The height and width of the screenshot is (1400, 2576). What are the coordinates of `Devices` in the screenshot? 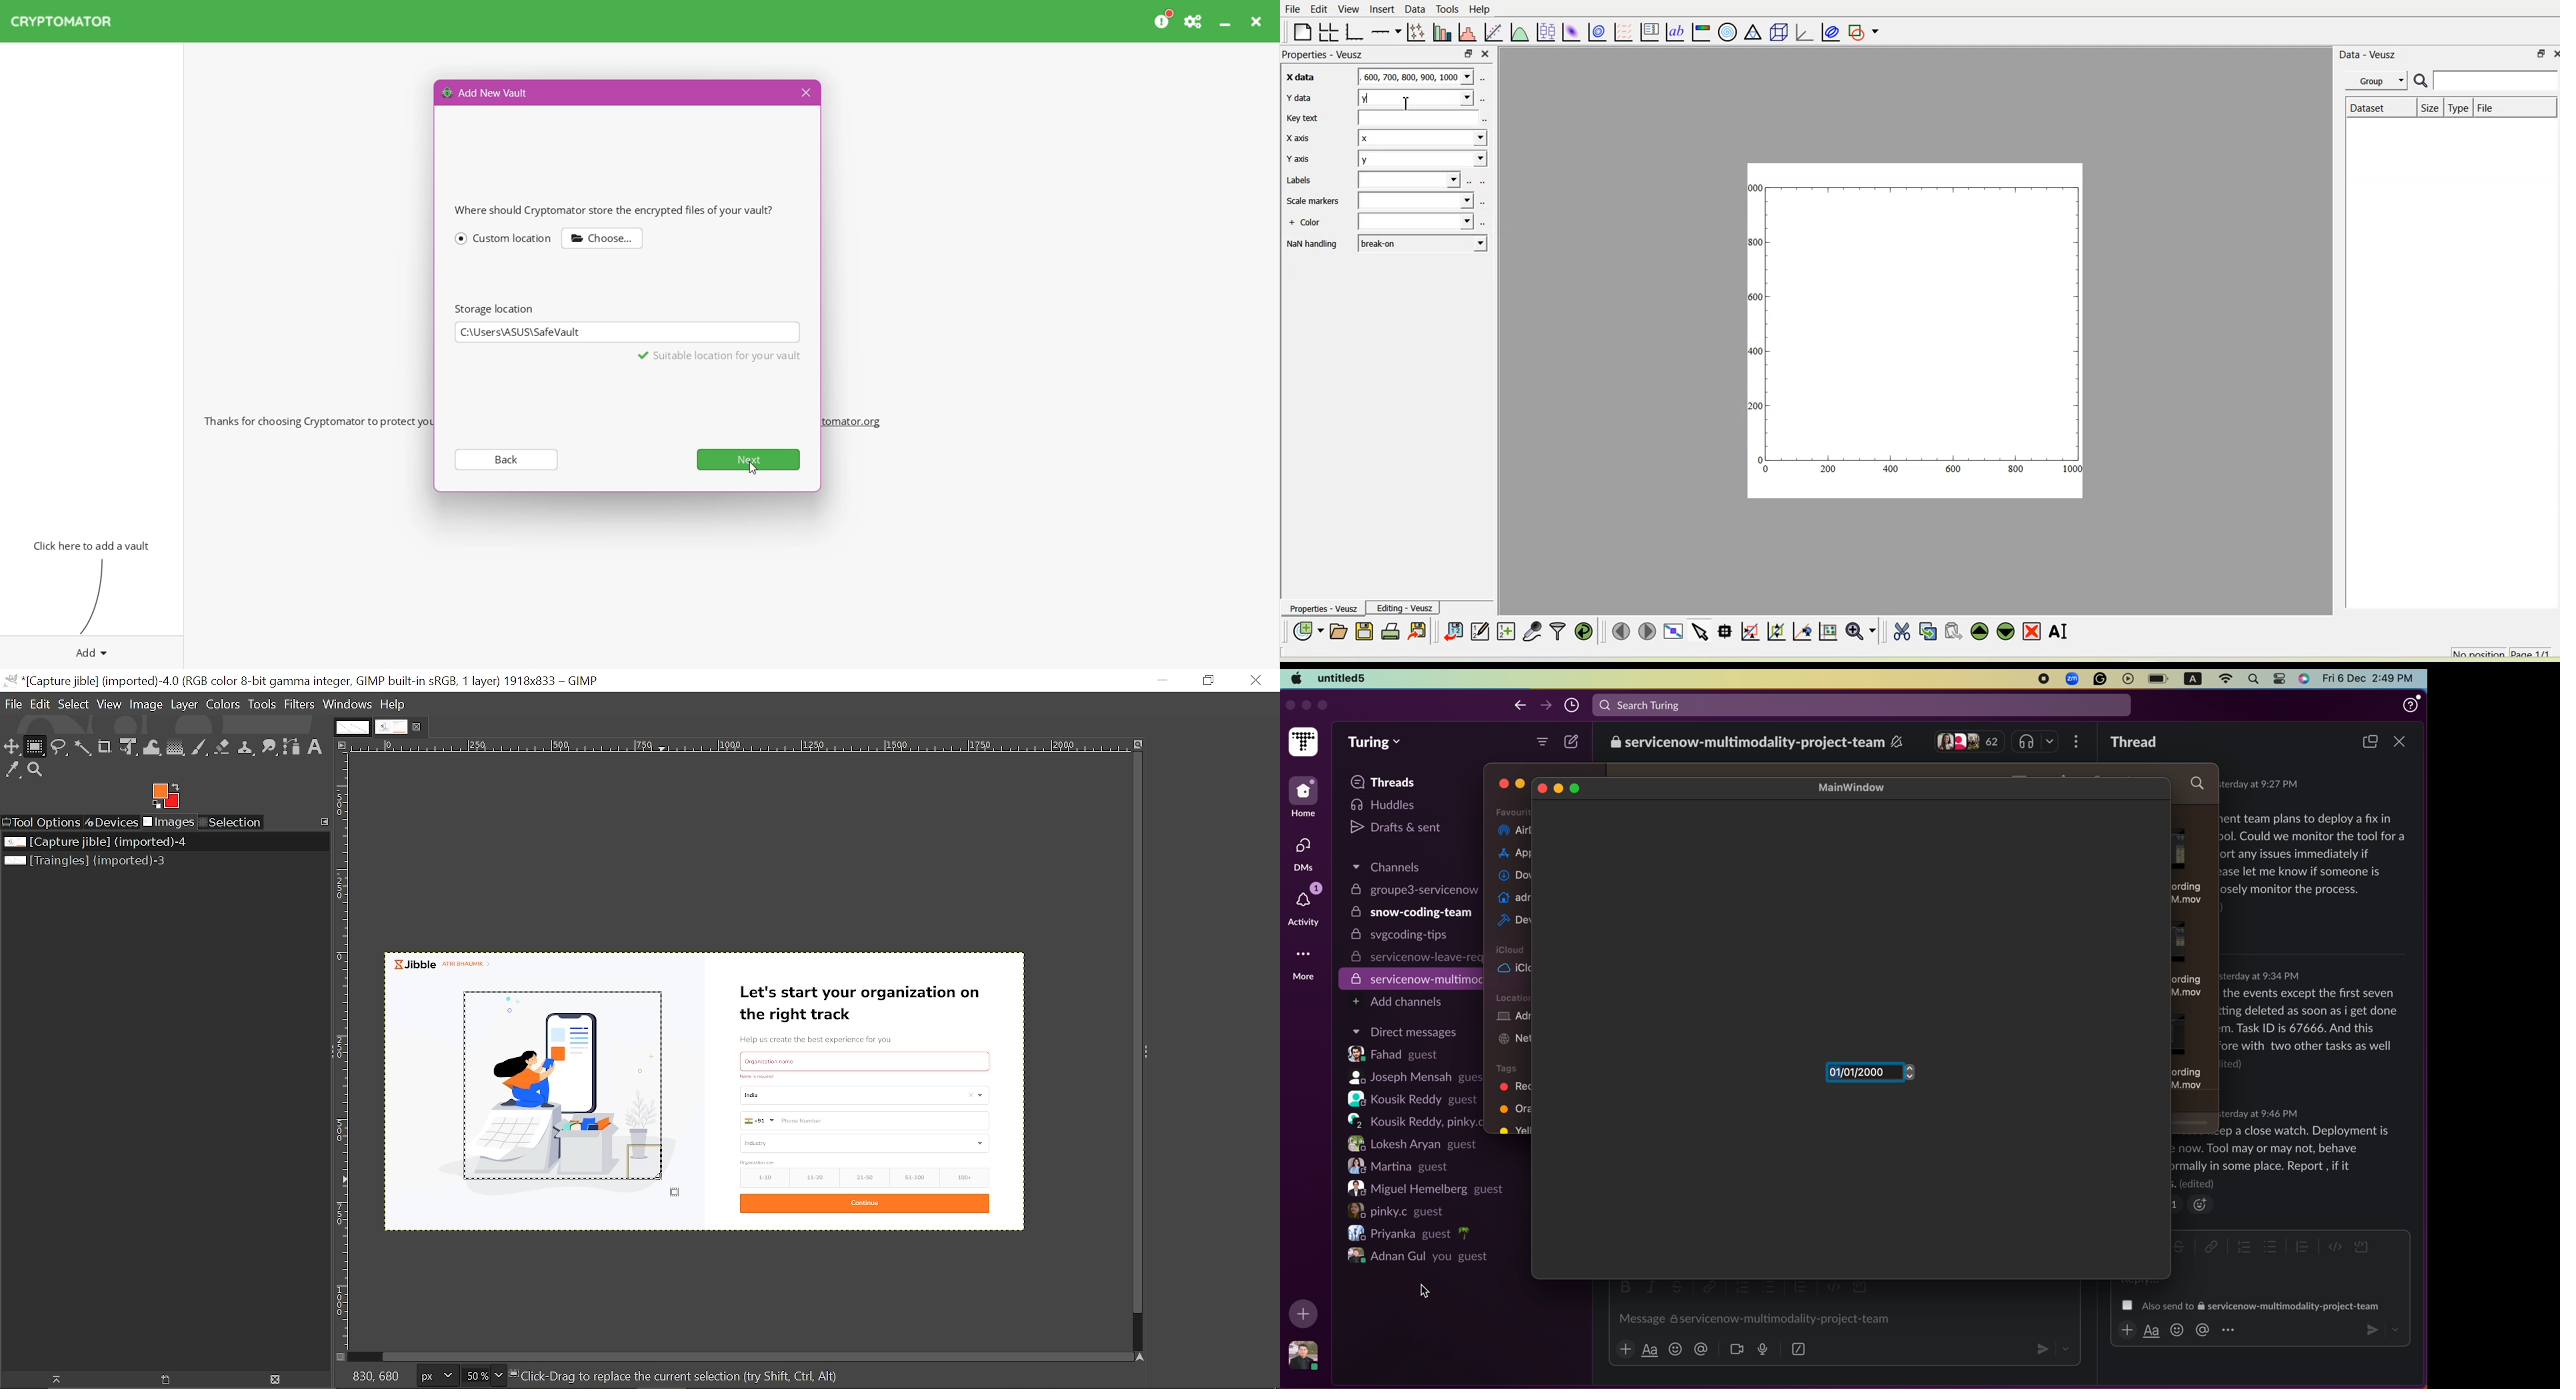 It's located at (115, 821).